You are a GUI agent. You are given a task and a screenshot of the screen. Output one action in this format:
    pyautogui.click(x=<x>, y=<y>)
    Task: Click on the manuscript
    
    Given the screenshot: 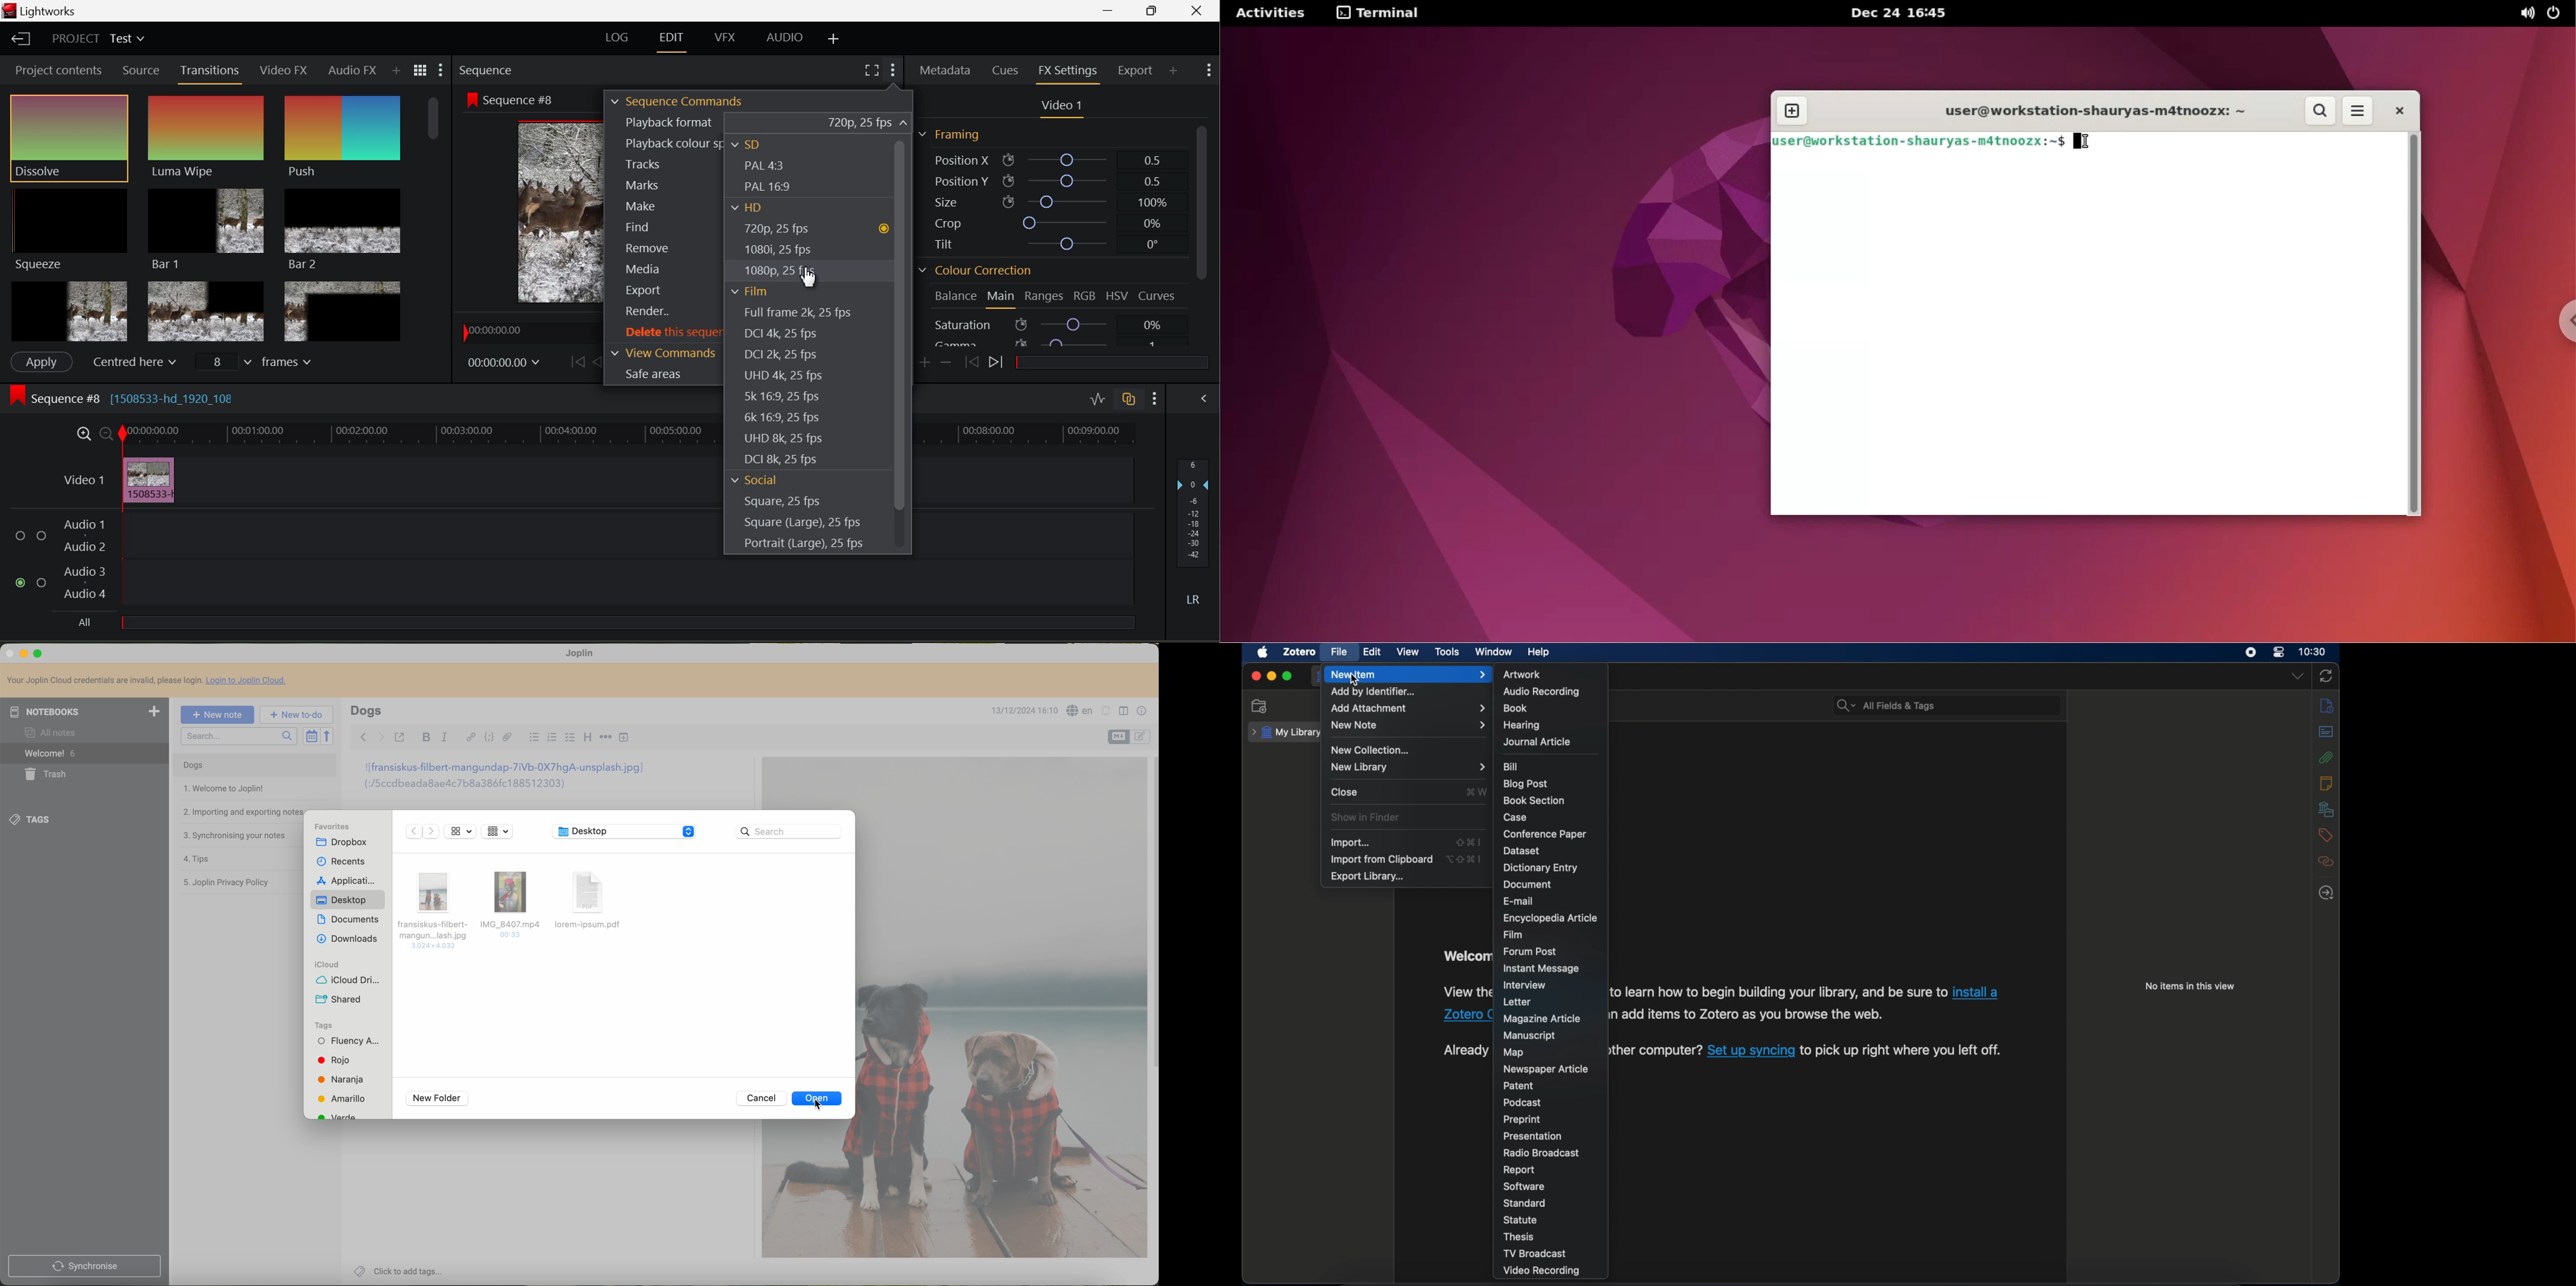 What is the action you would take?
    pyautogui.click(x=1530, y=1035)
    